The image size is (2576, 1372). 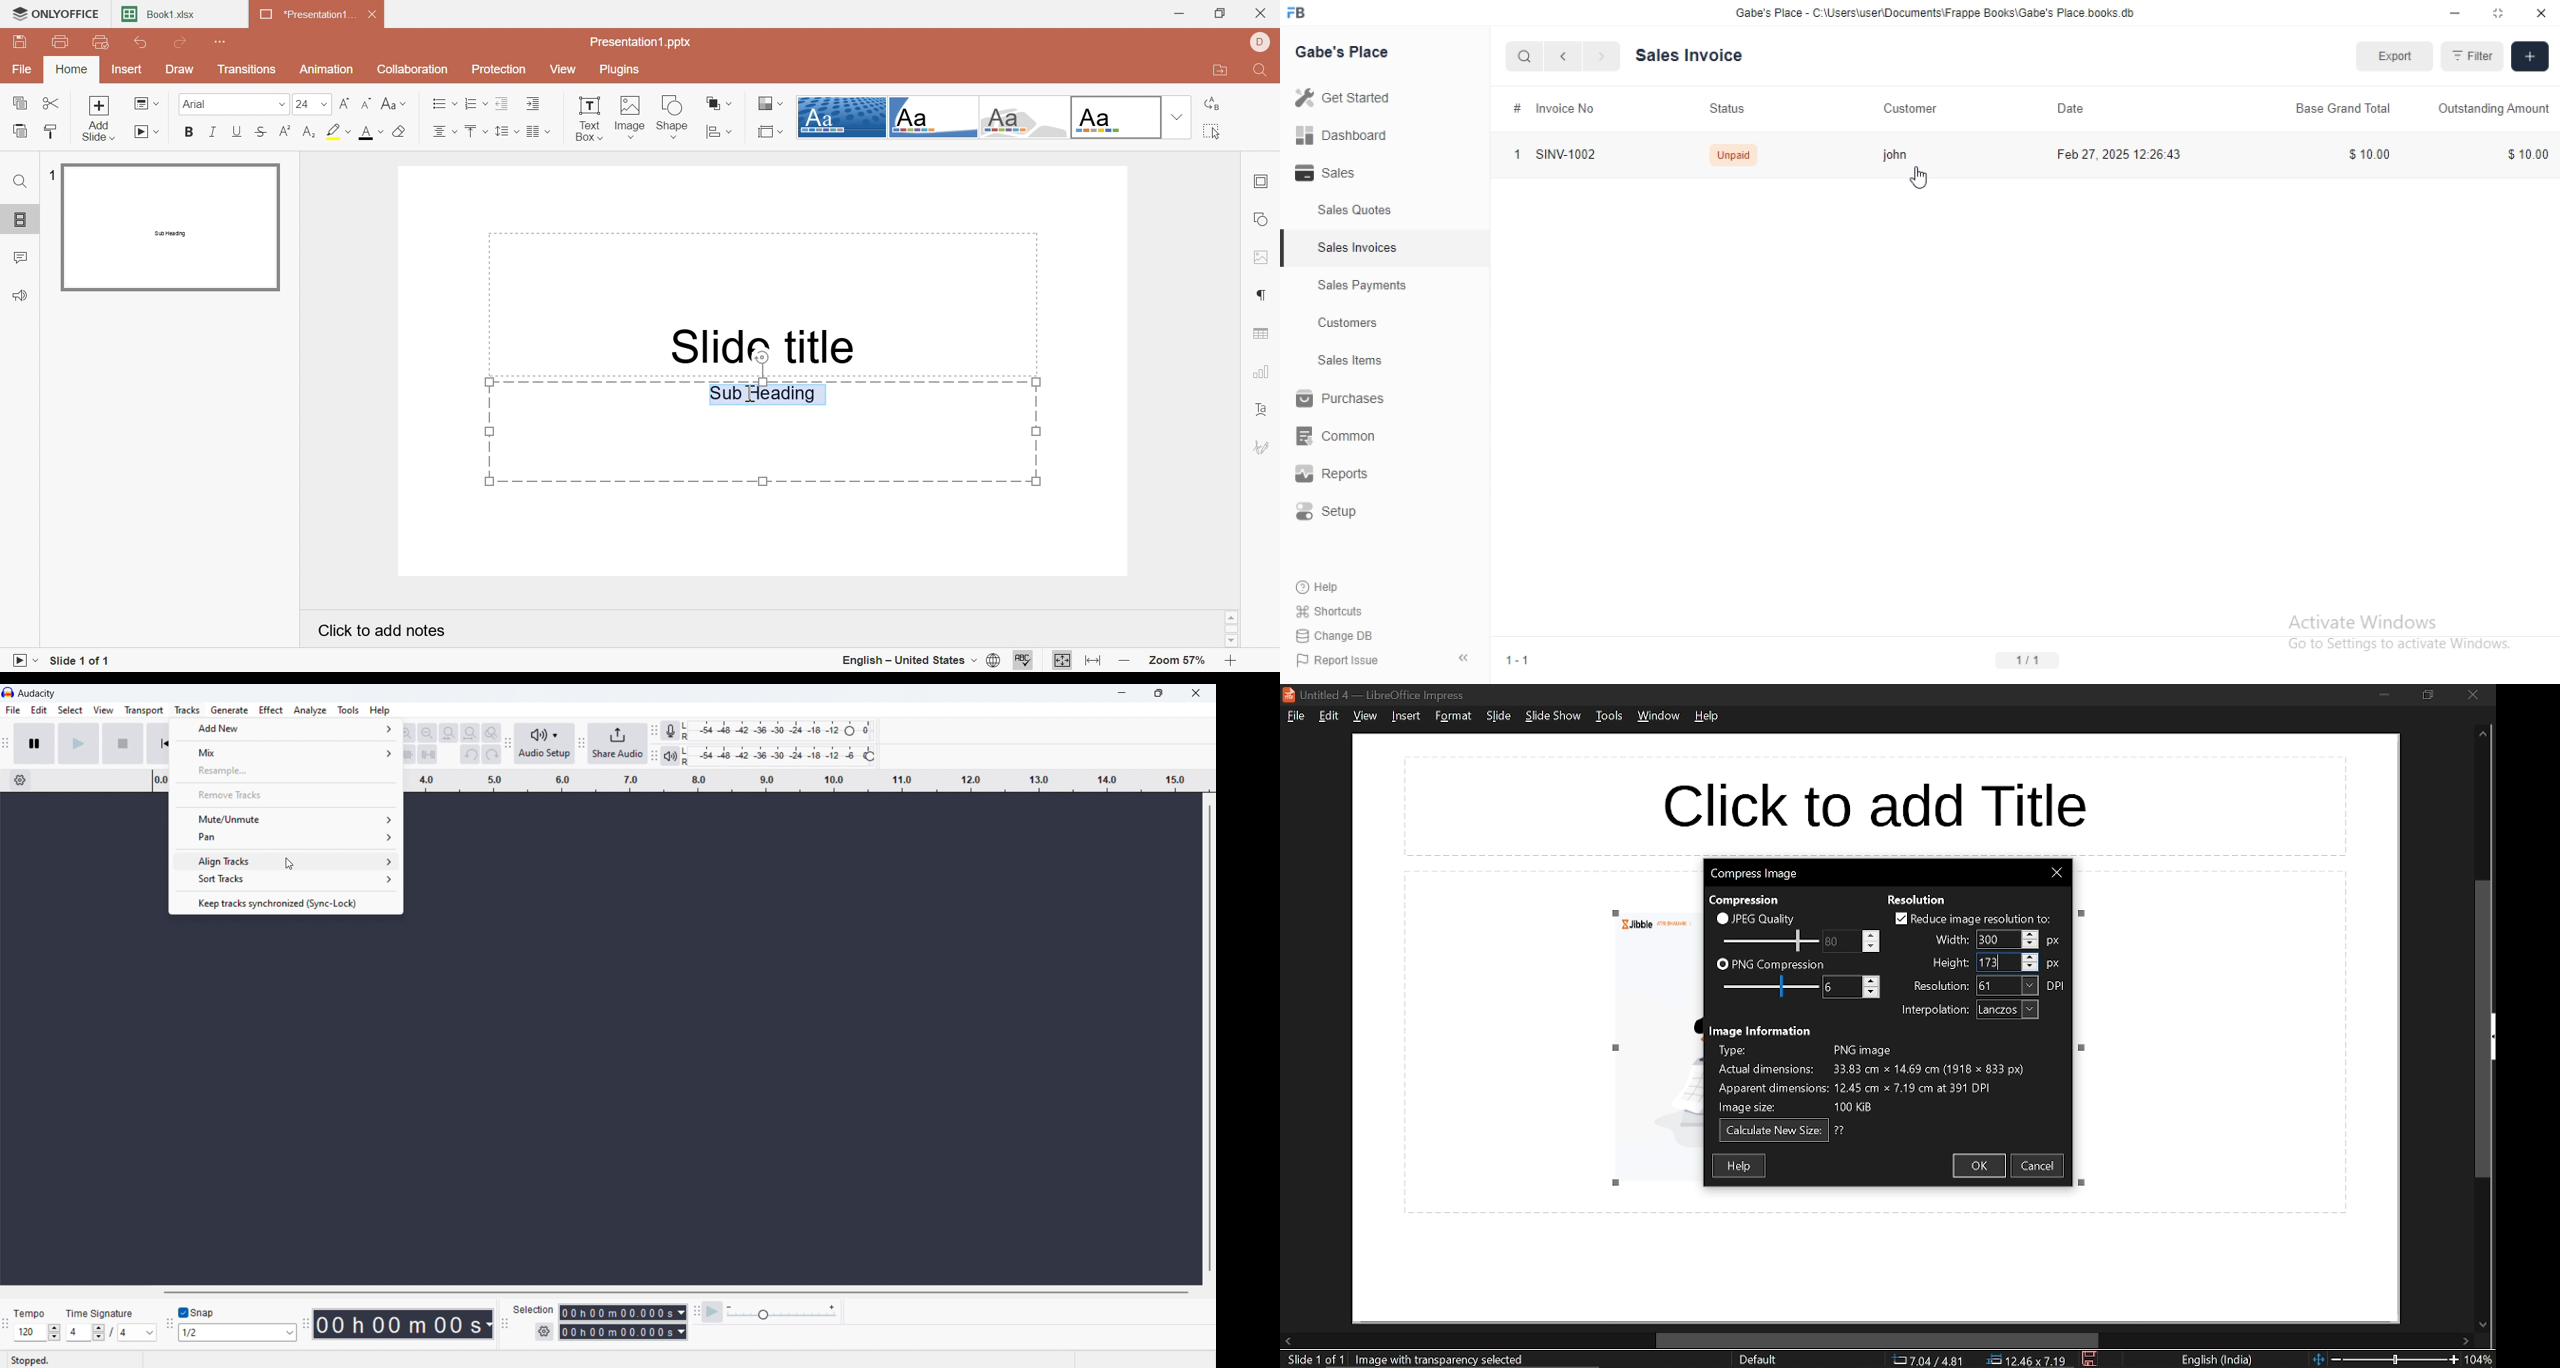 I want to click on $10.00, so click(x=2370, y=155).